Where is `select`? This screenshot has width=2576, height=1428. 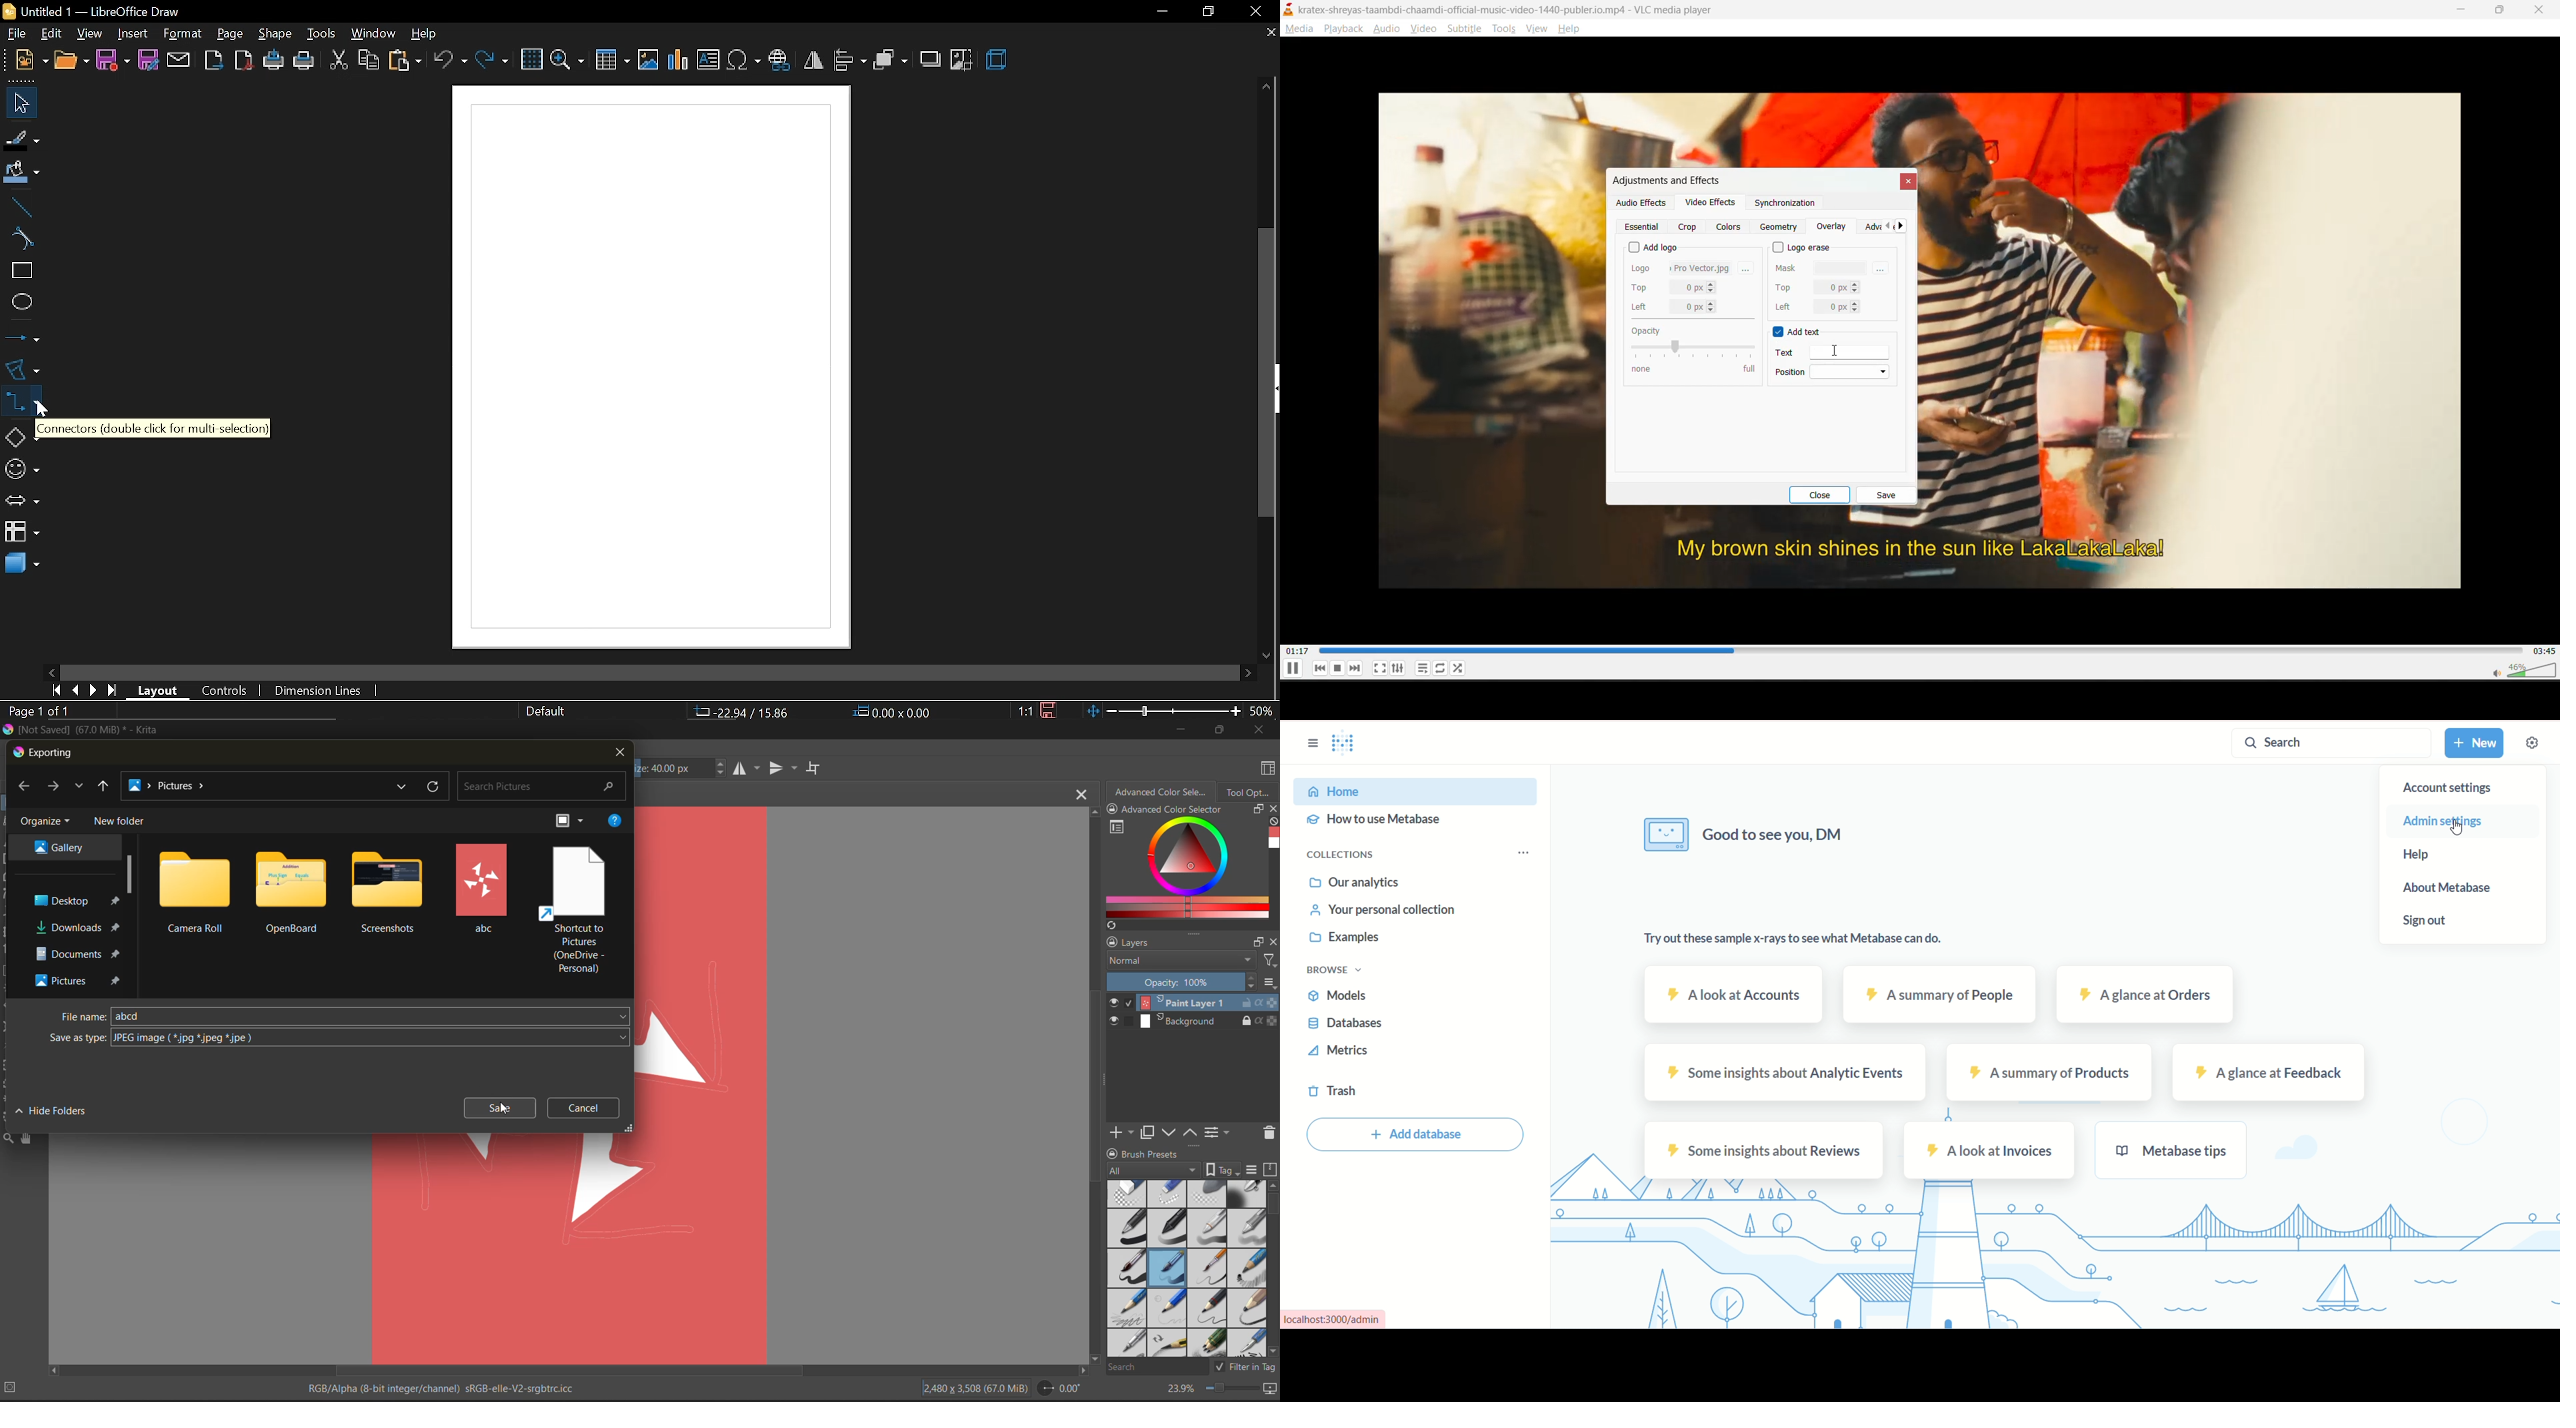
select is located at coordinates (18, 103).